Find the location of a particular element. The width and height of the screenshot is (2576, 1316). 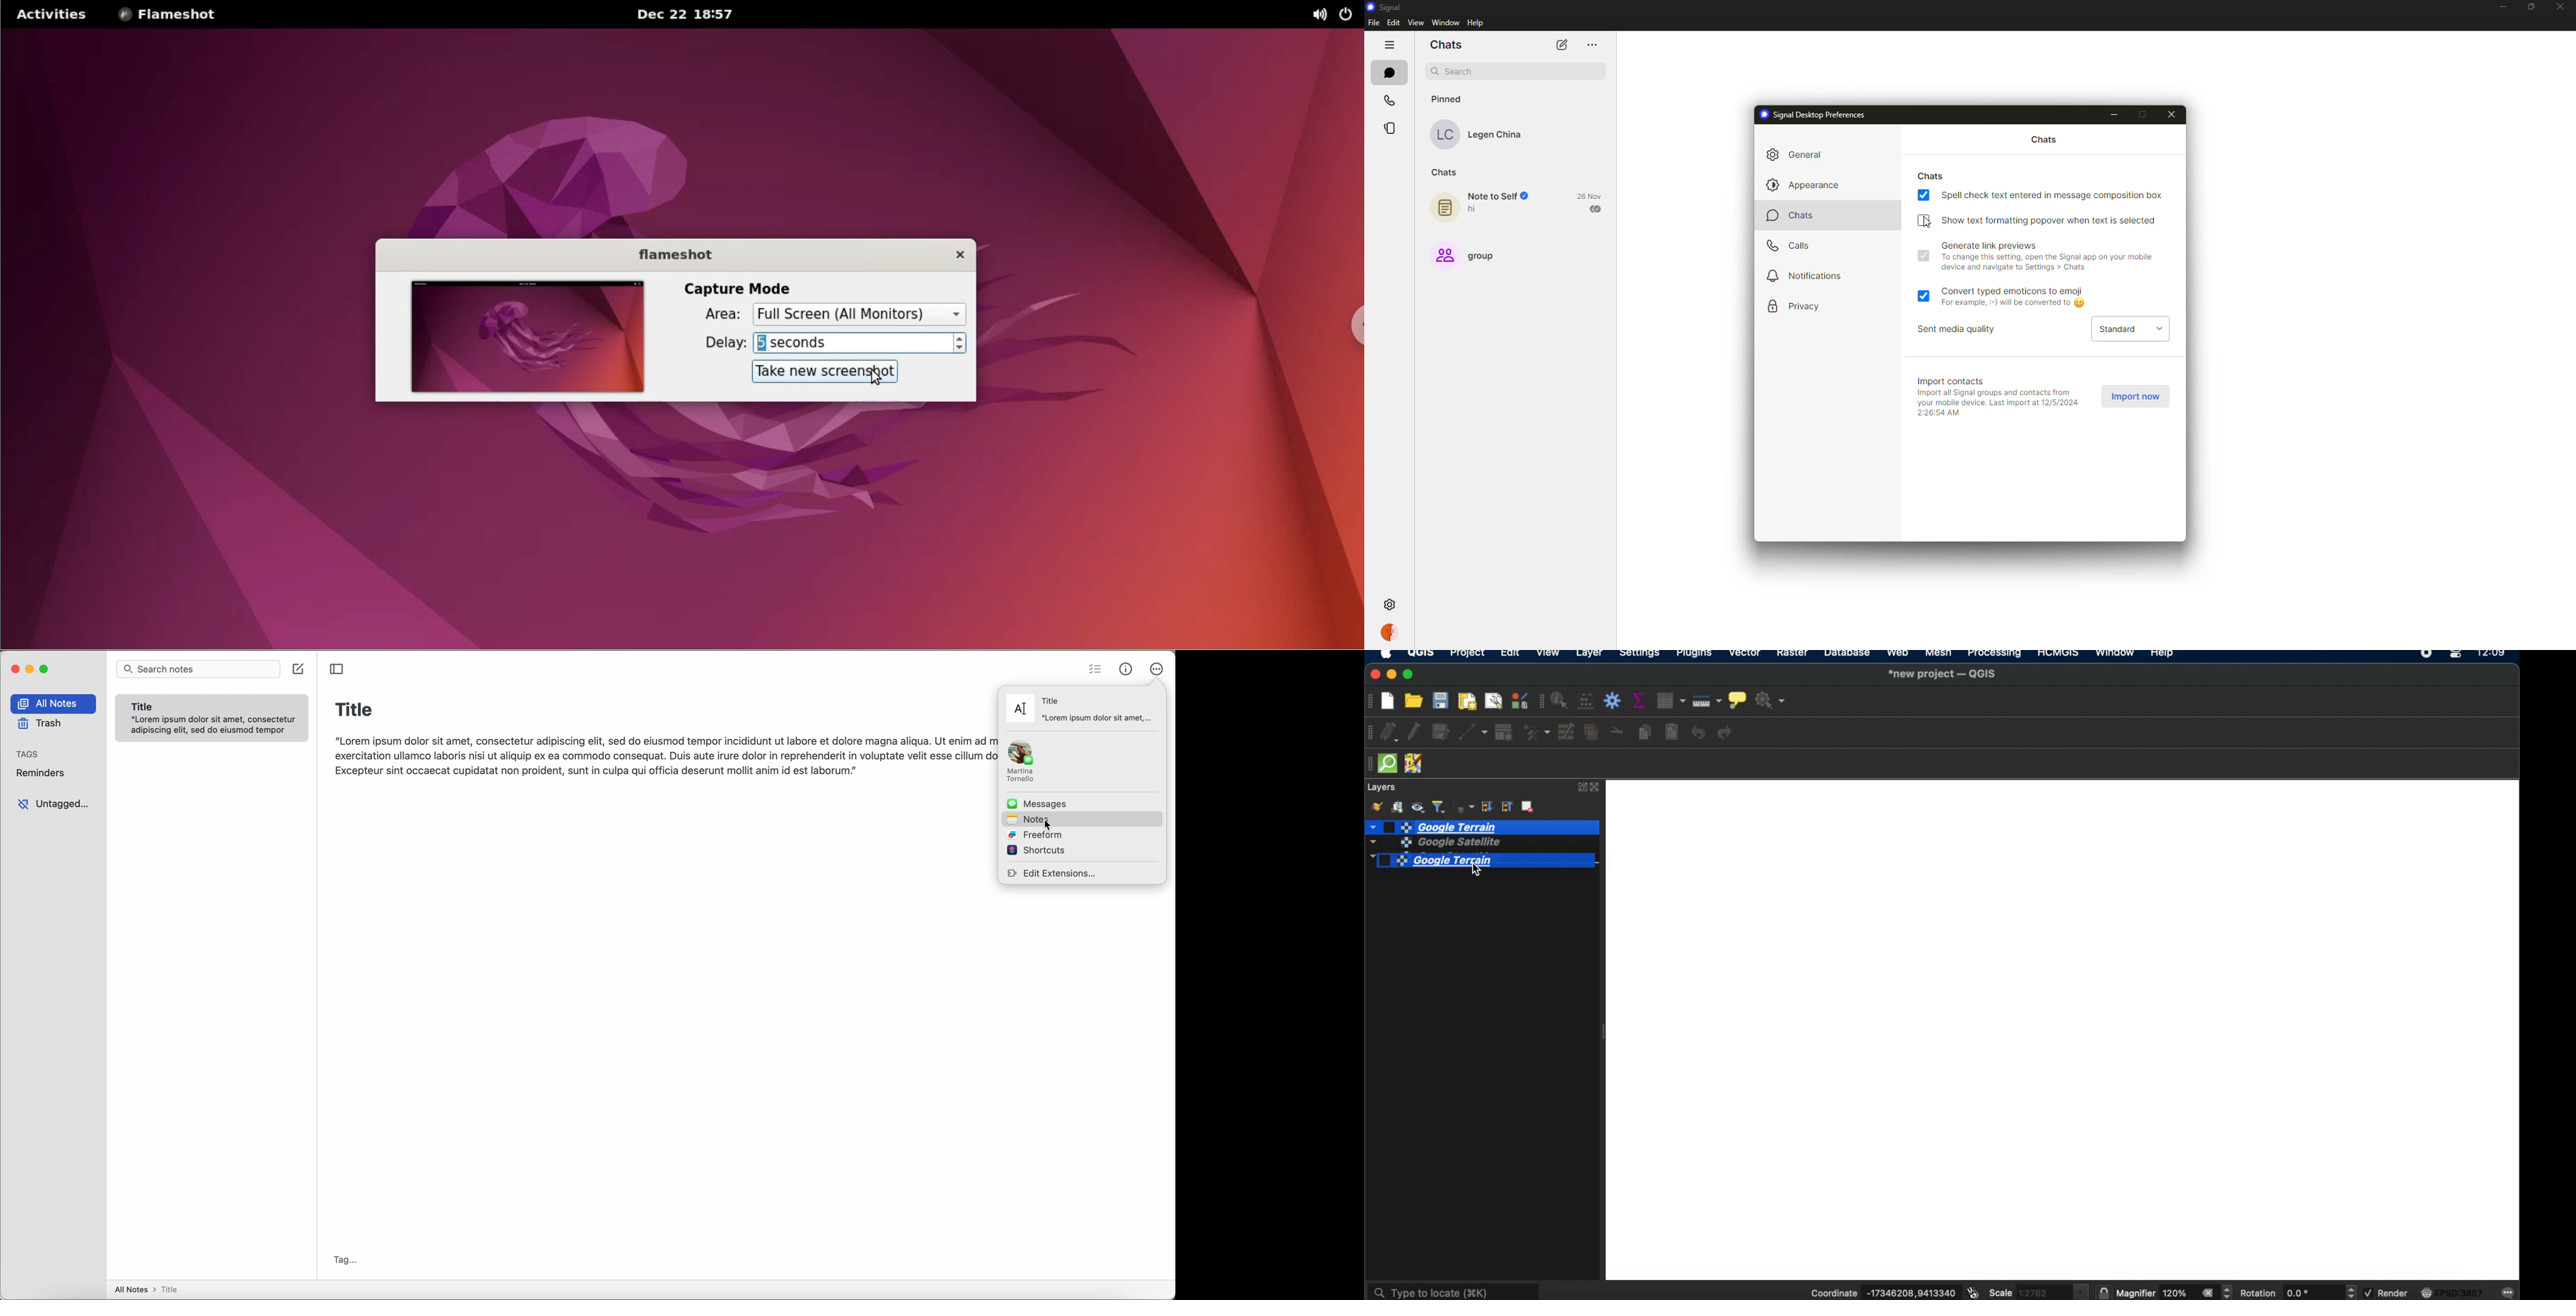

privacy is located at coordinates (1801, 307).